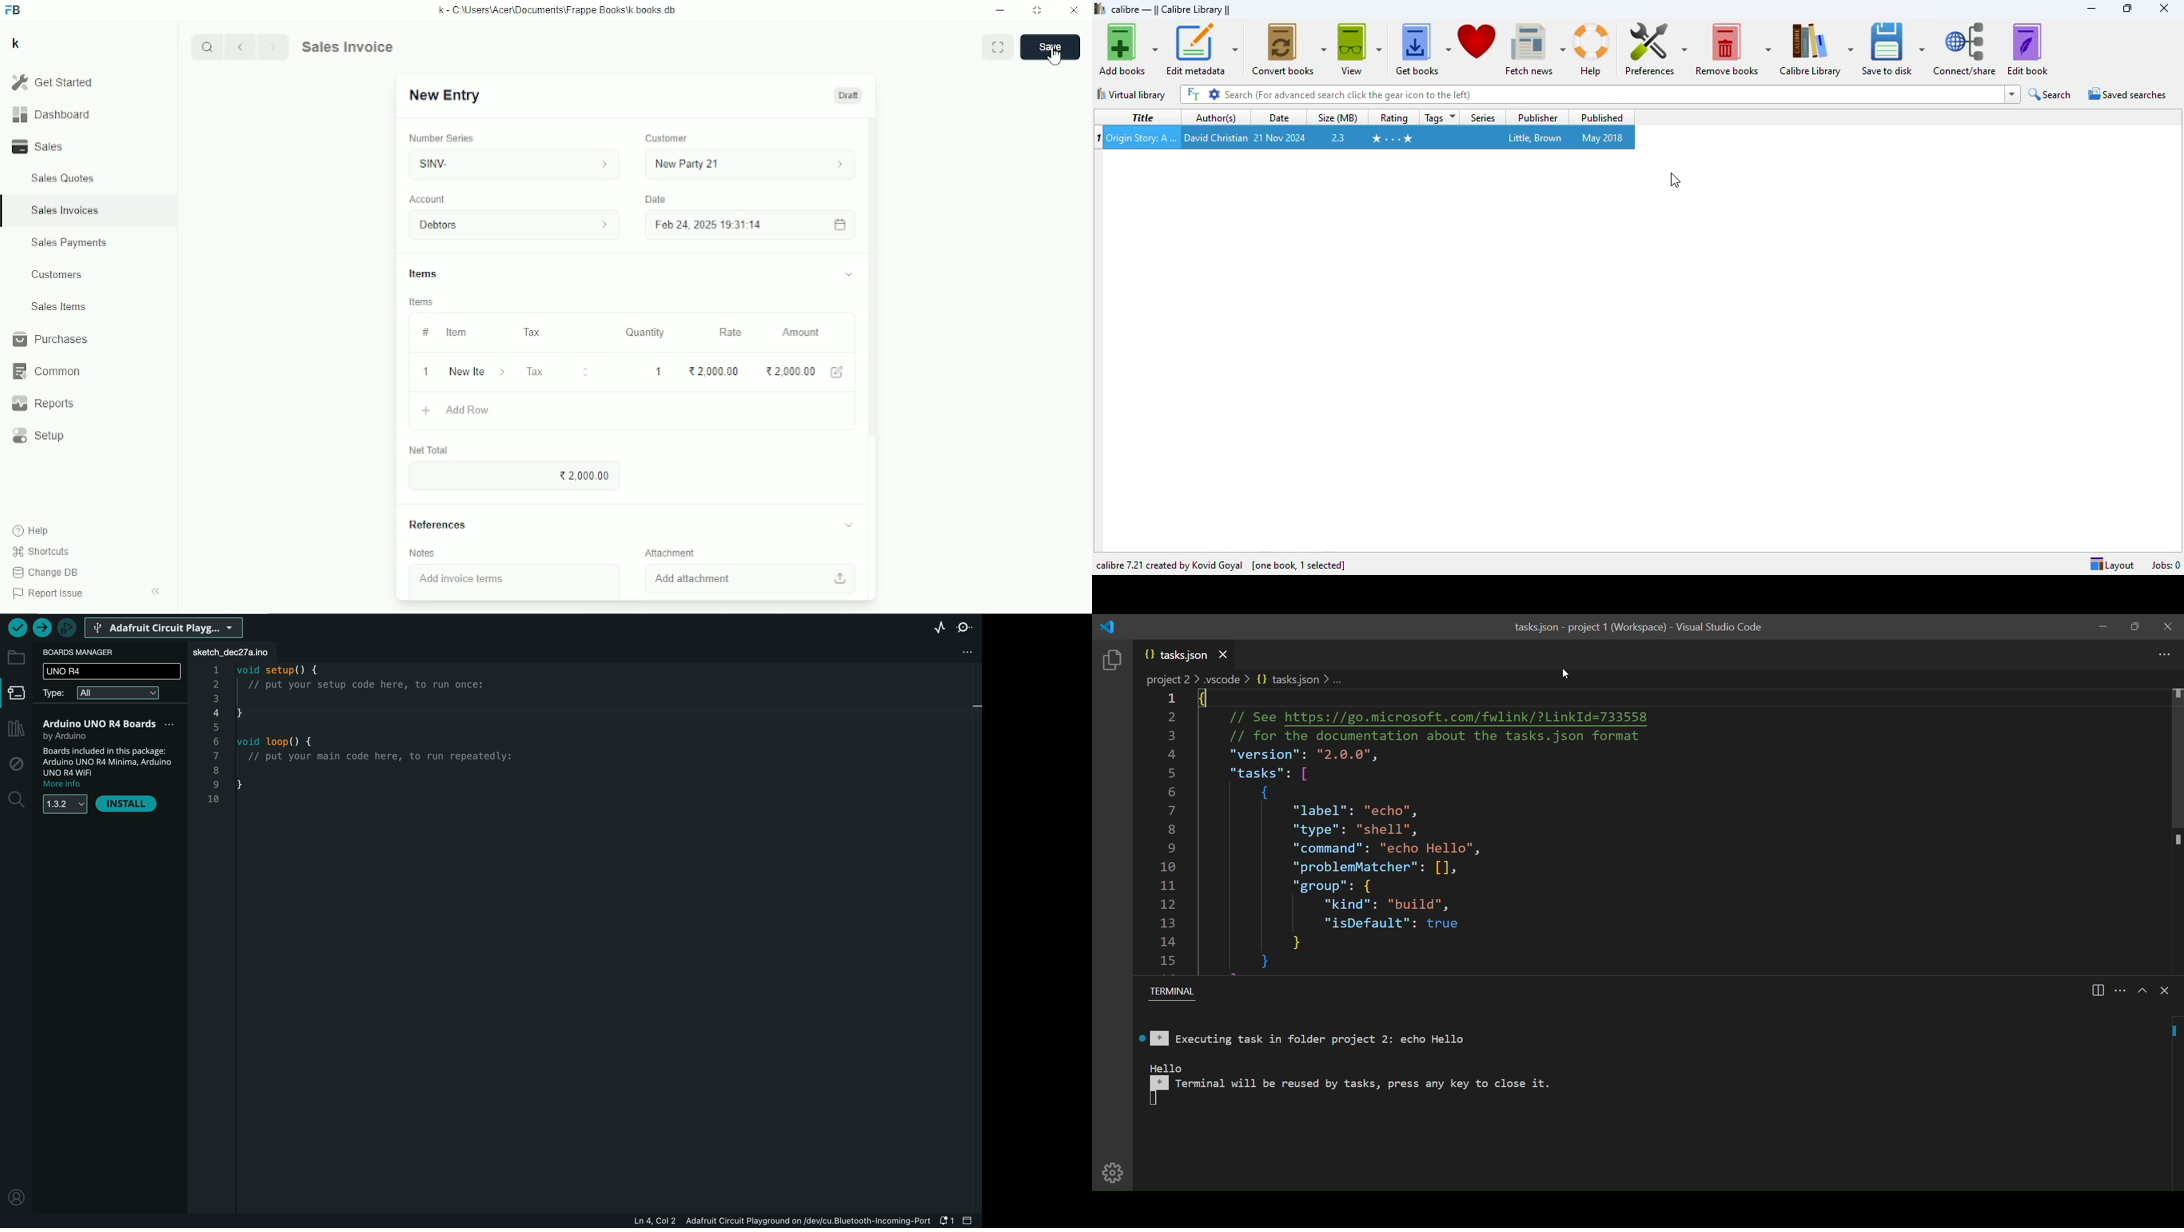 Image resolution: width=2184 pixels, height=1232 pixels. I want to click on minimize, so click(2100, 625).